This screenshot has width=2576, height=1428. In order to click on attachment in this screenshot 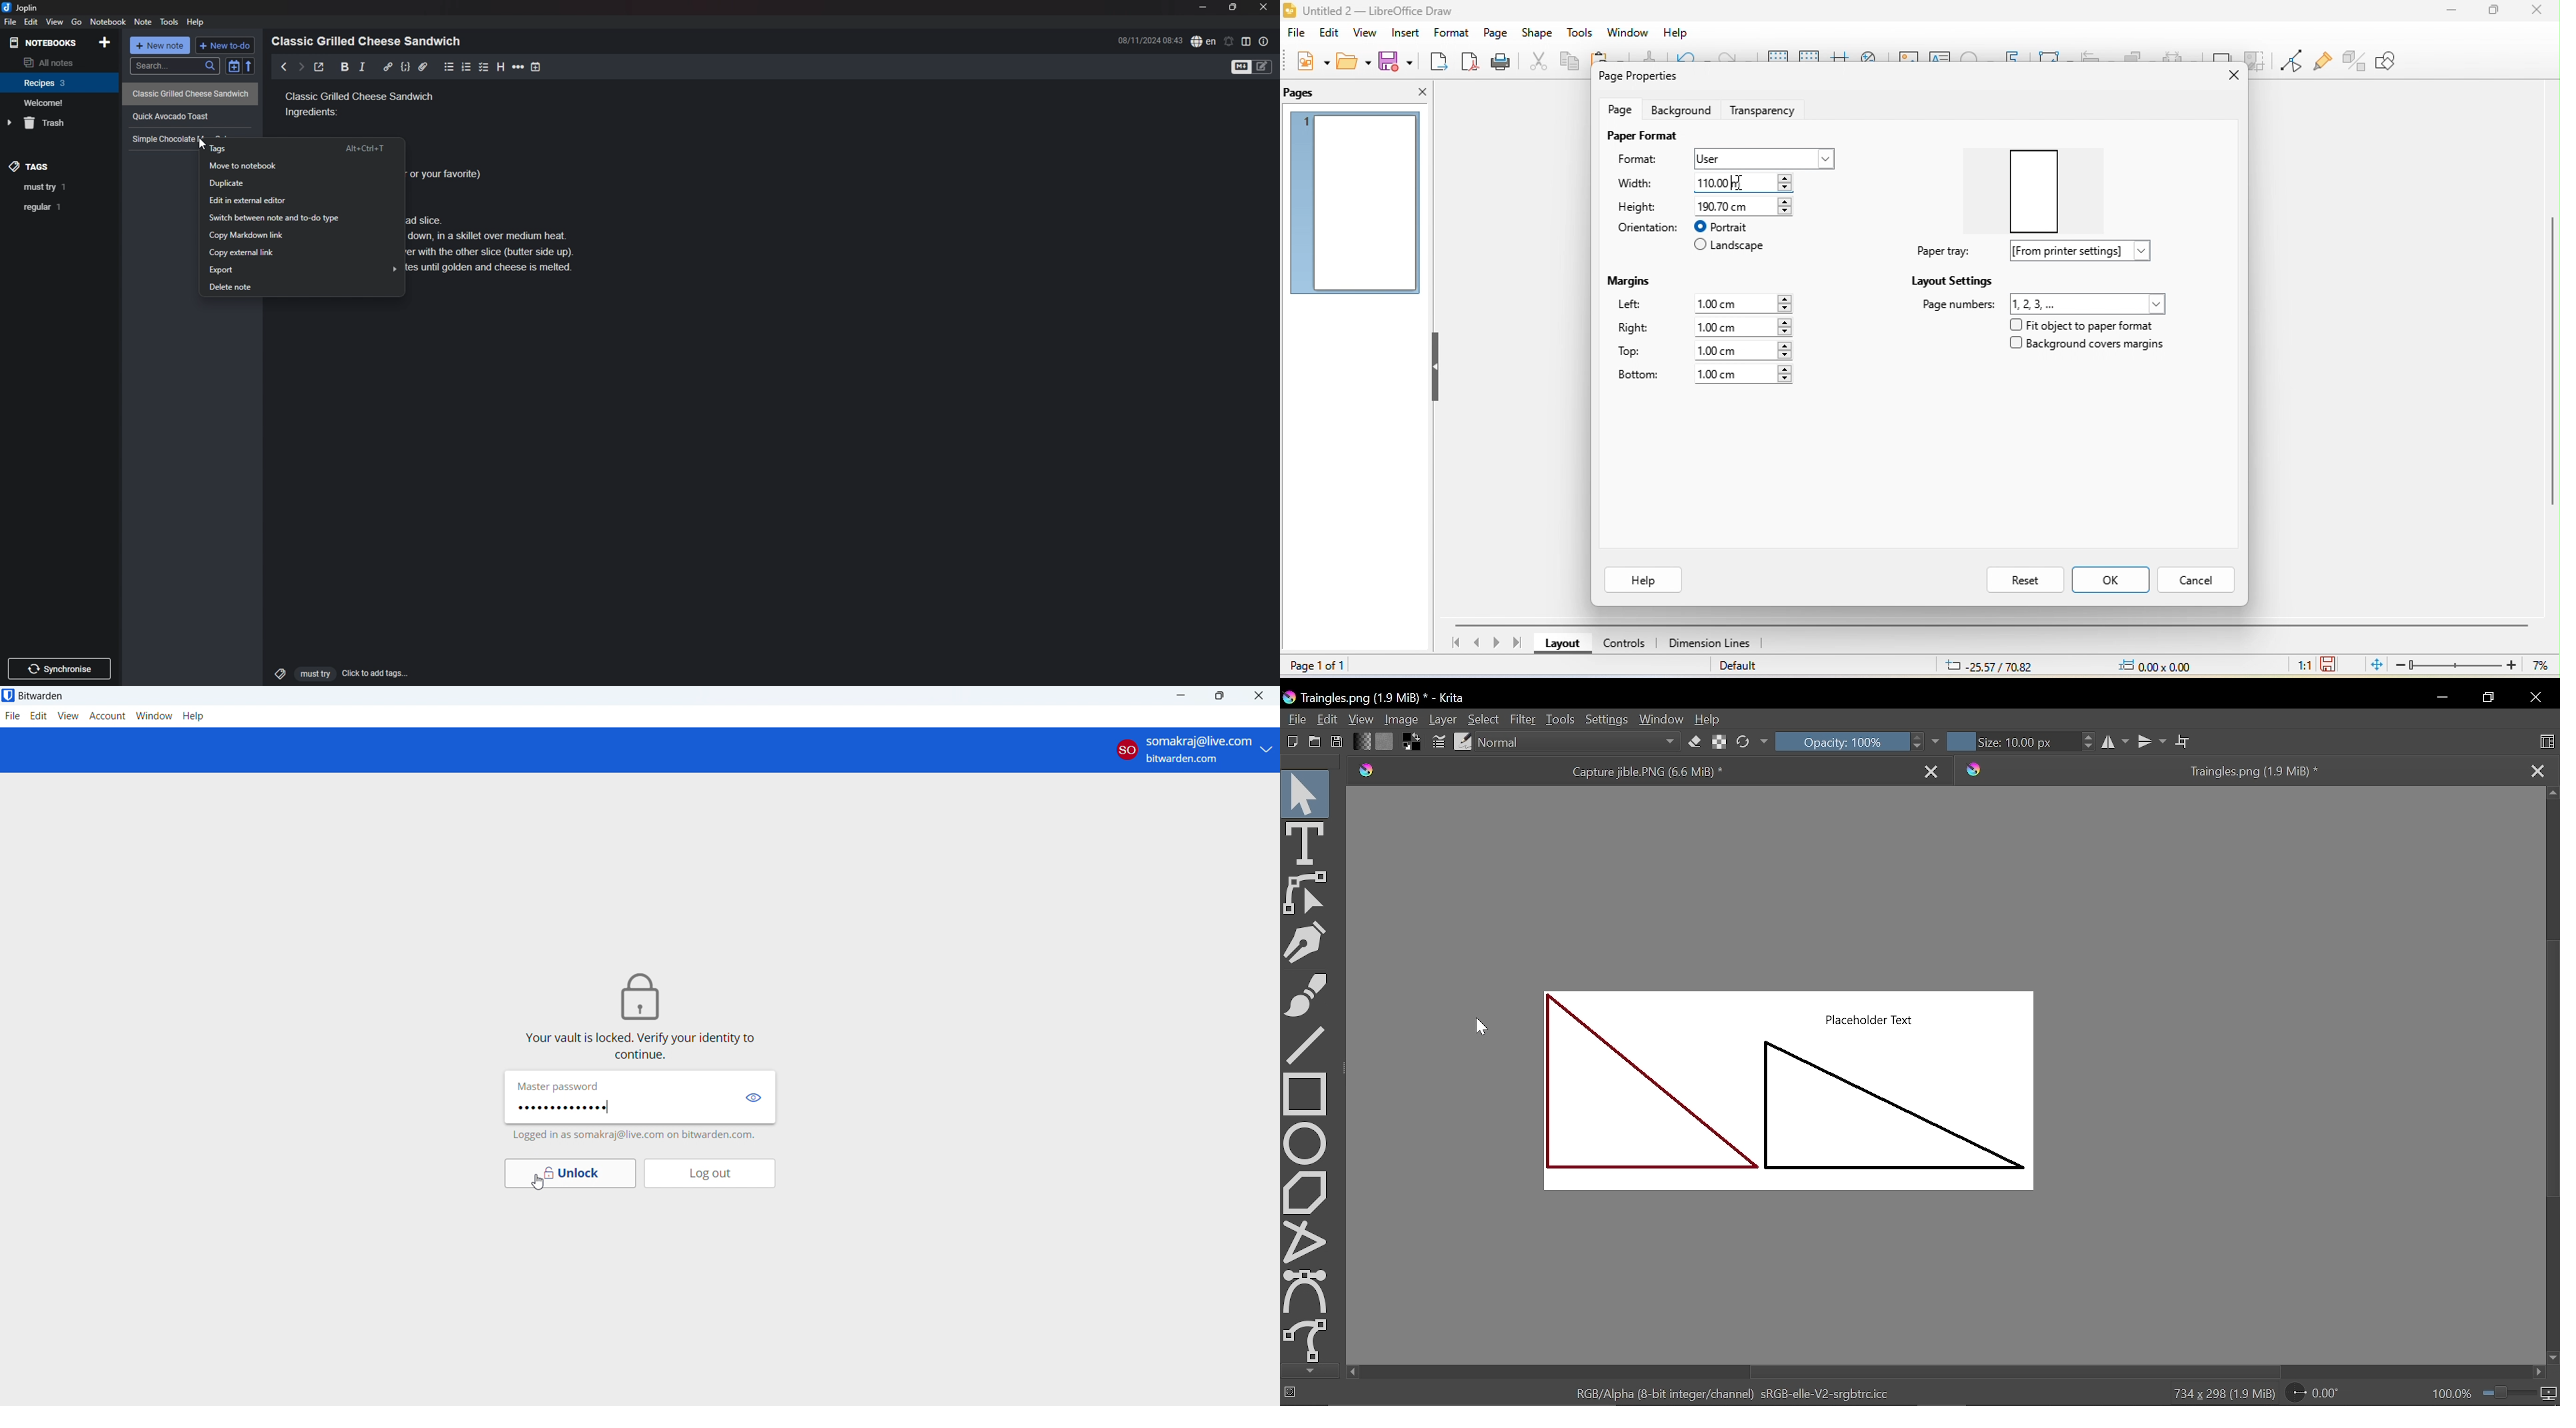, I will do `click(423, 67)`.